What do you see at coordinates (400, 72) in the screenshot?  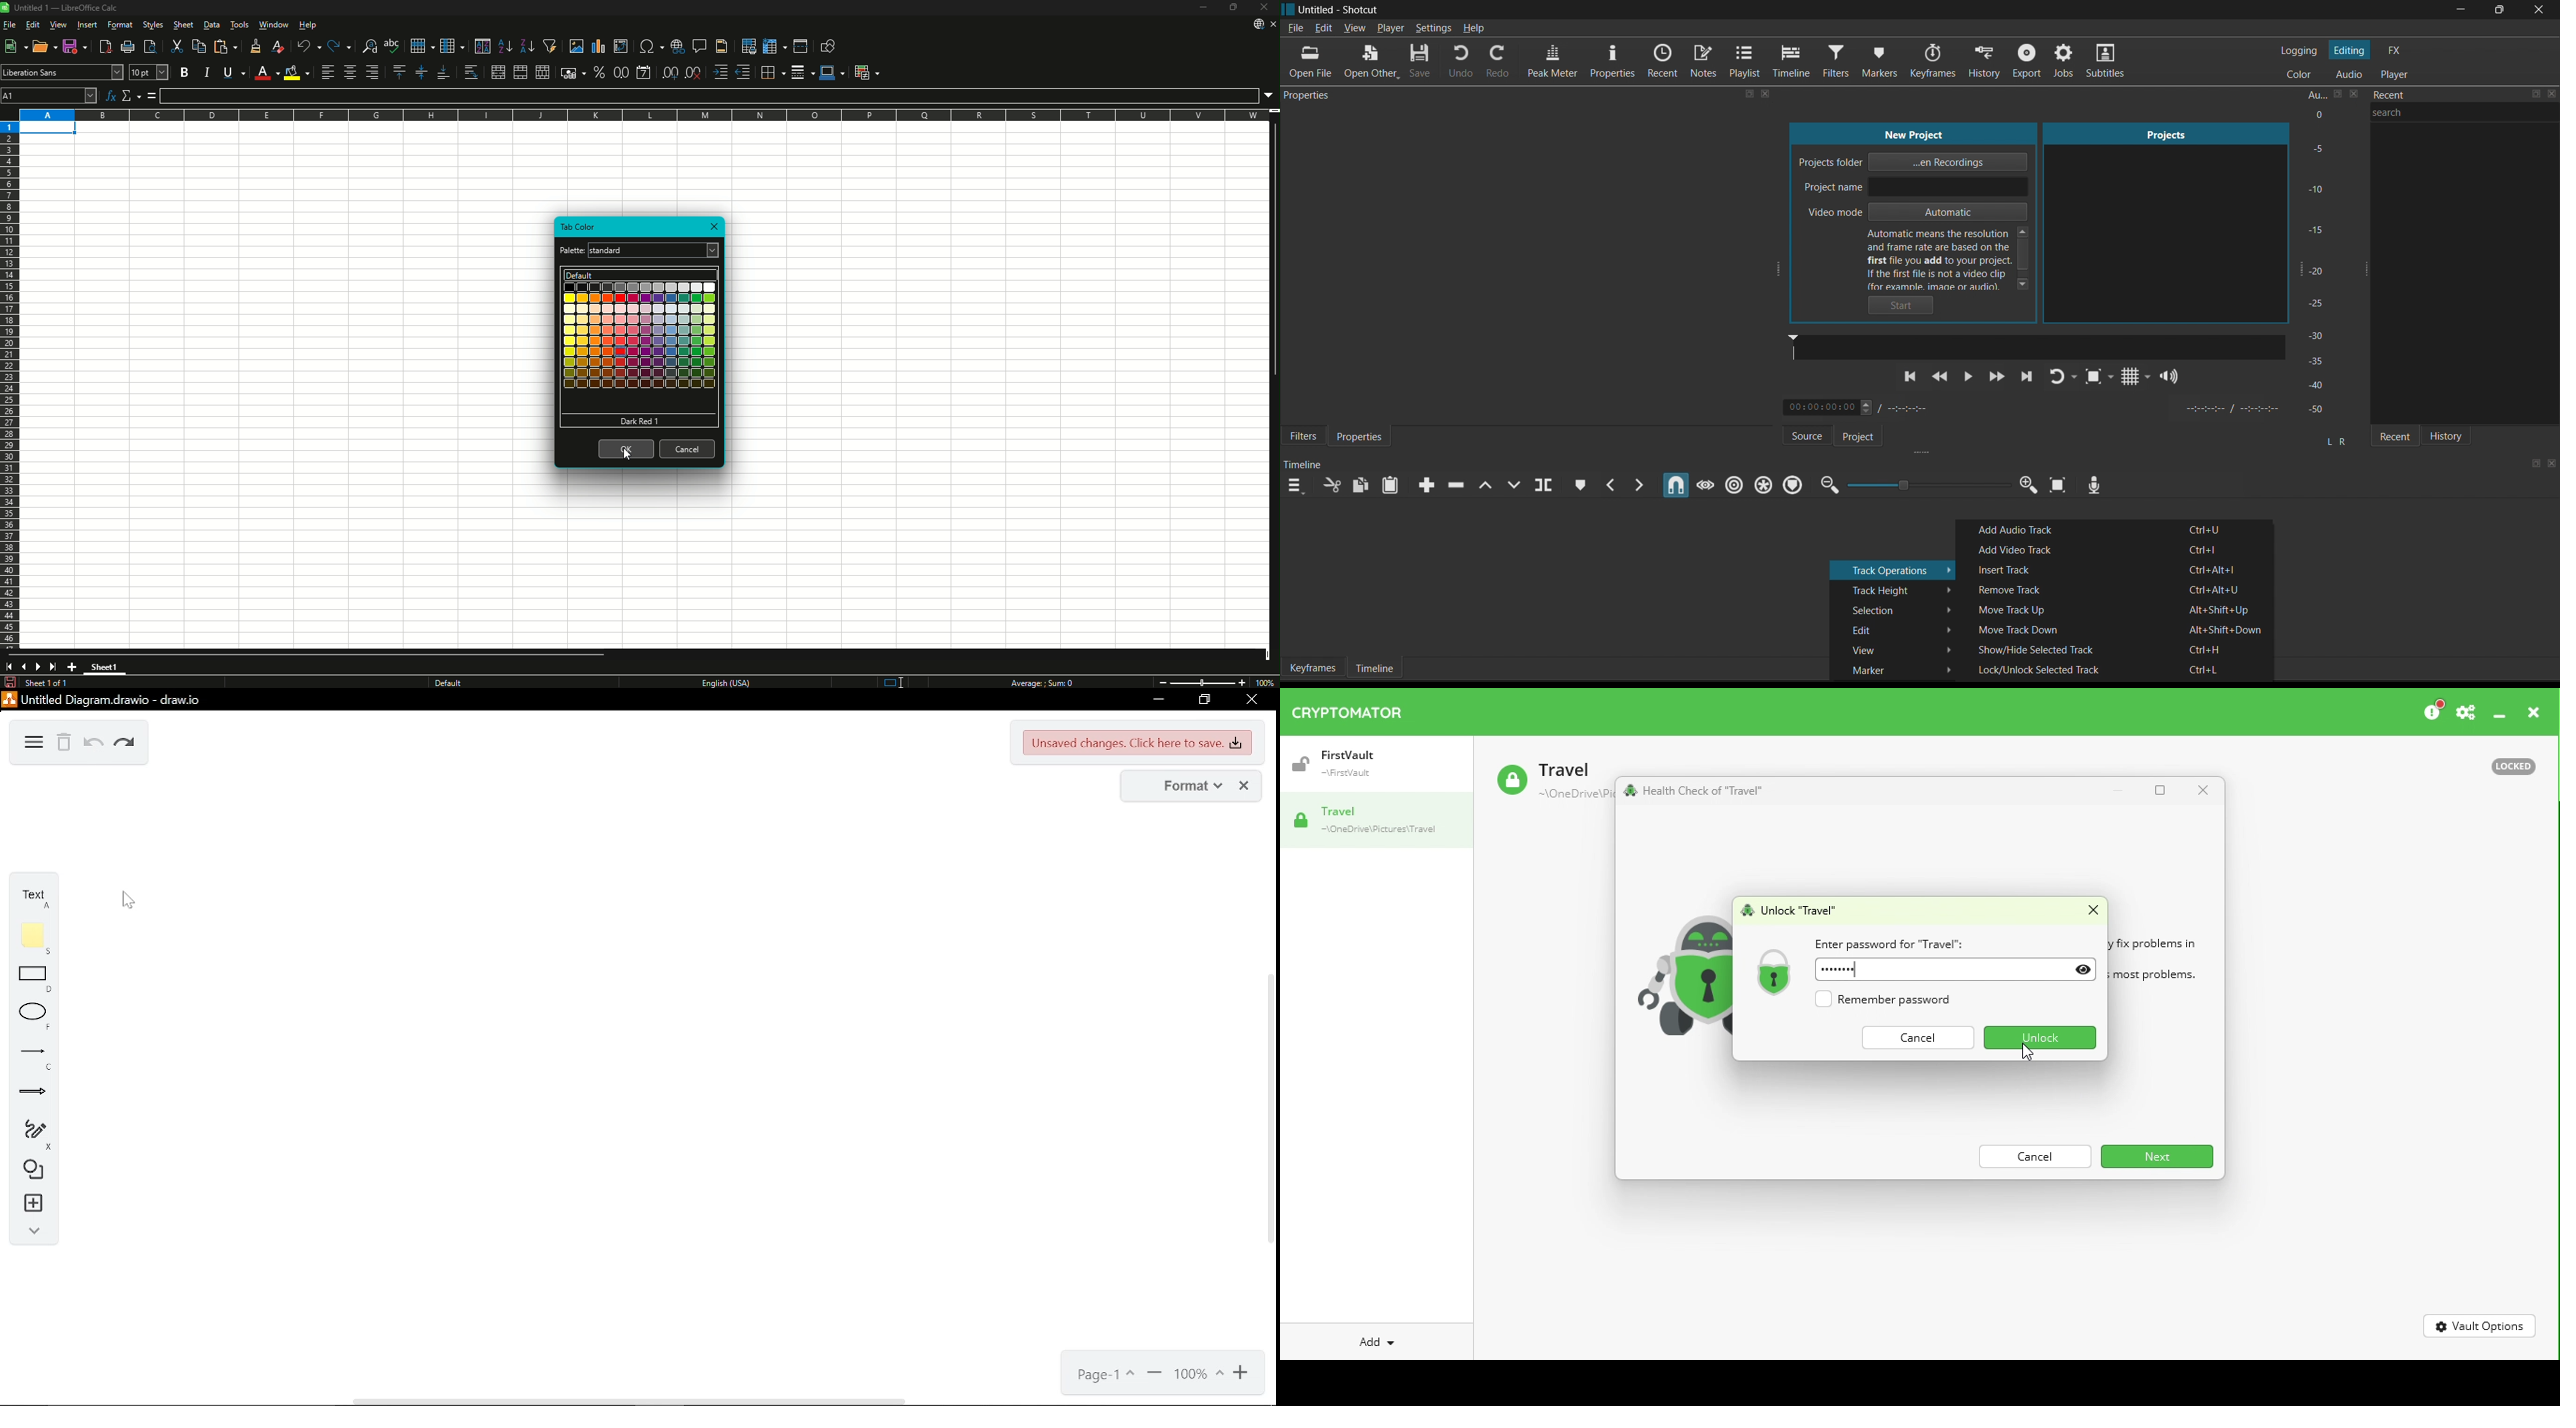 I see `Align Top` at bounding box center [400, 72].